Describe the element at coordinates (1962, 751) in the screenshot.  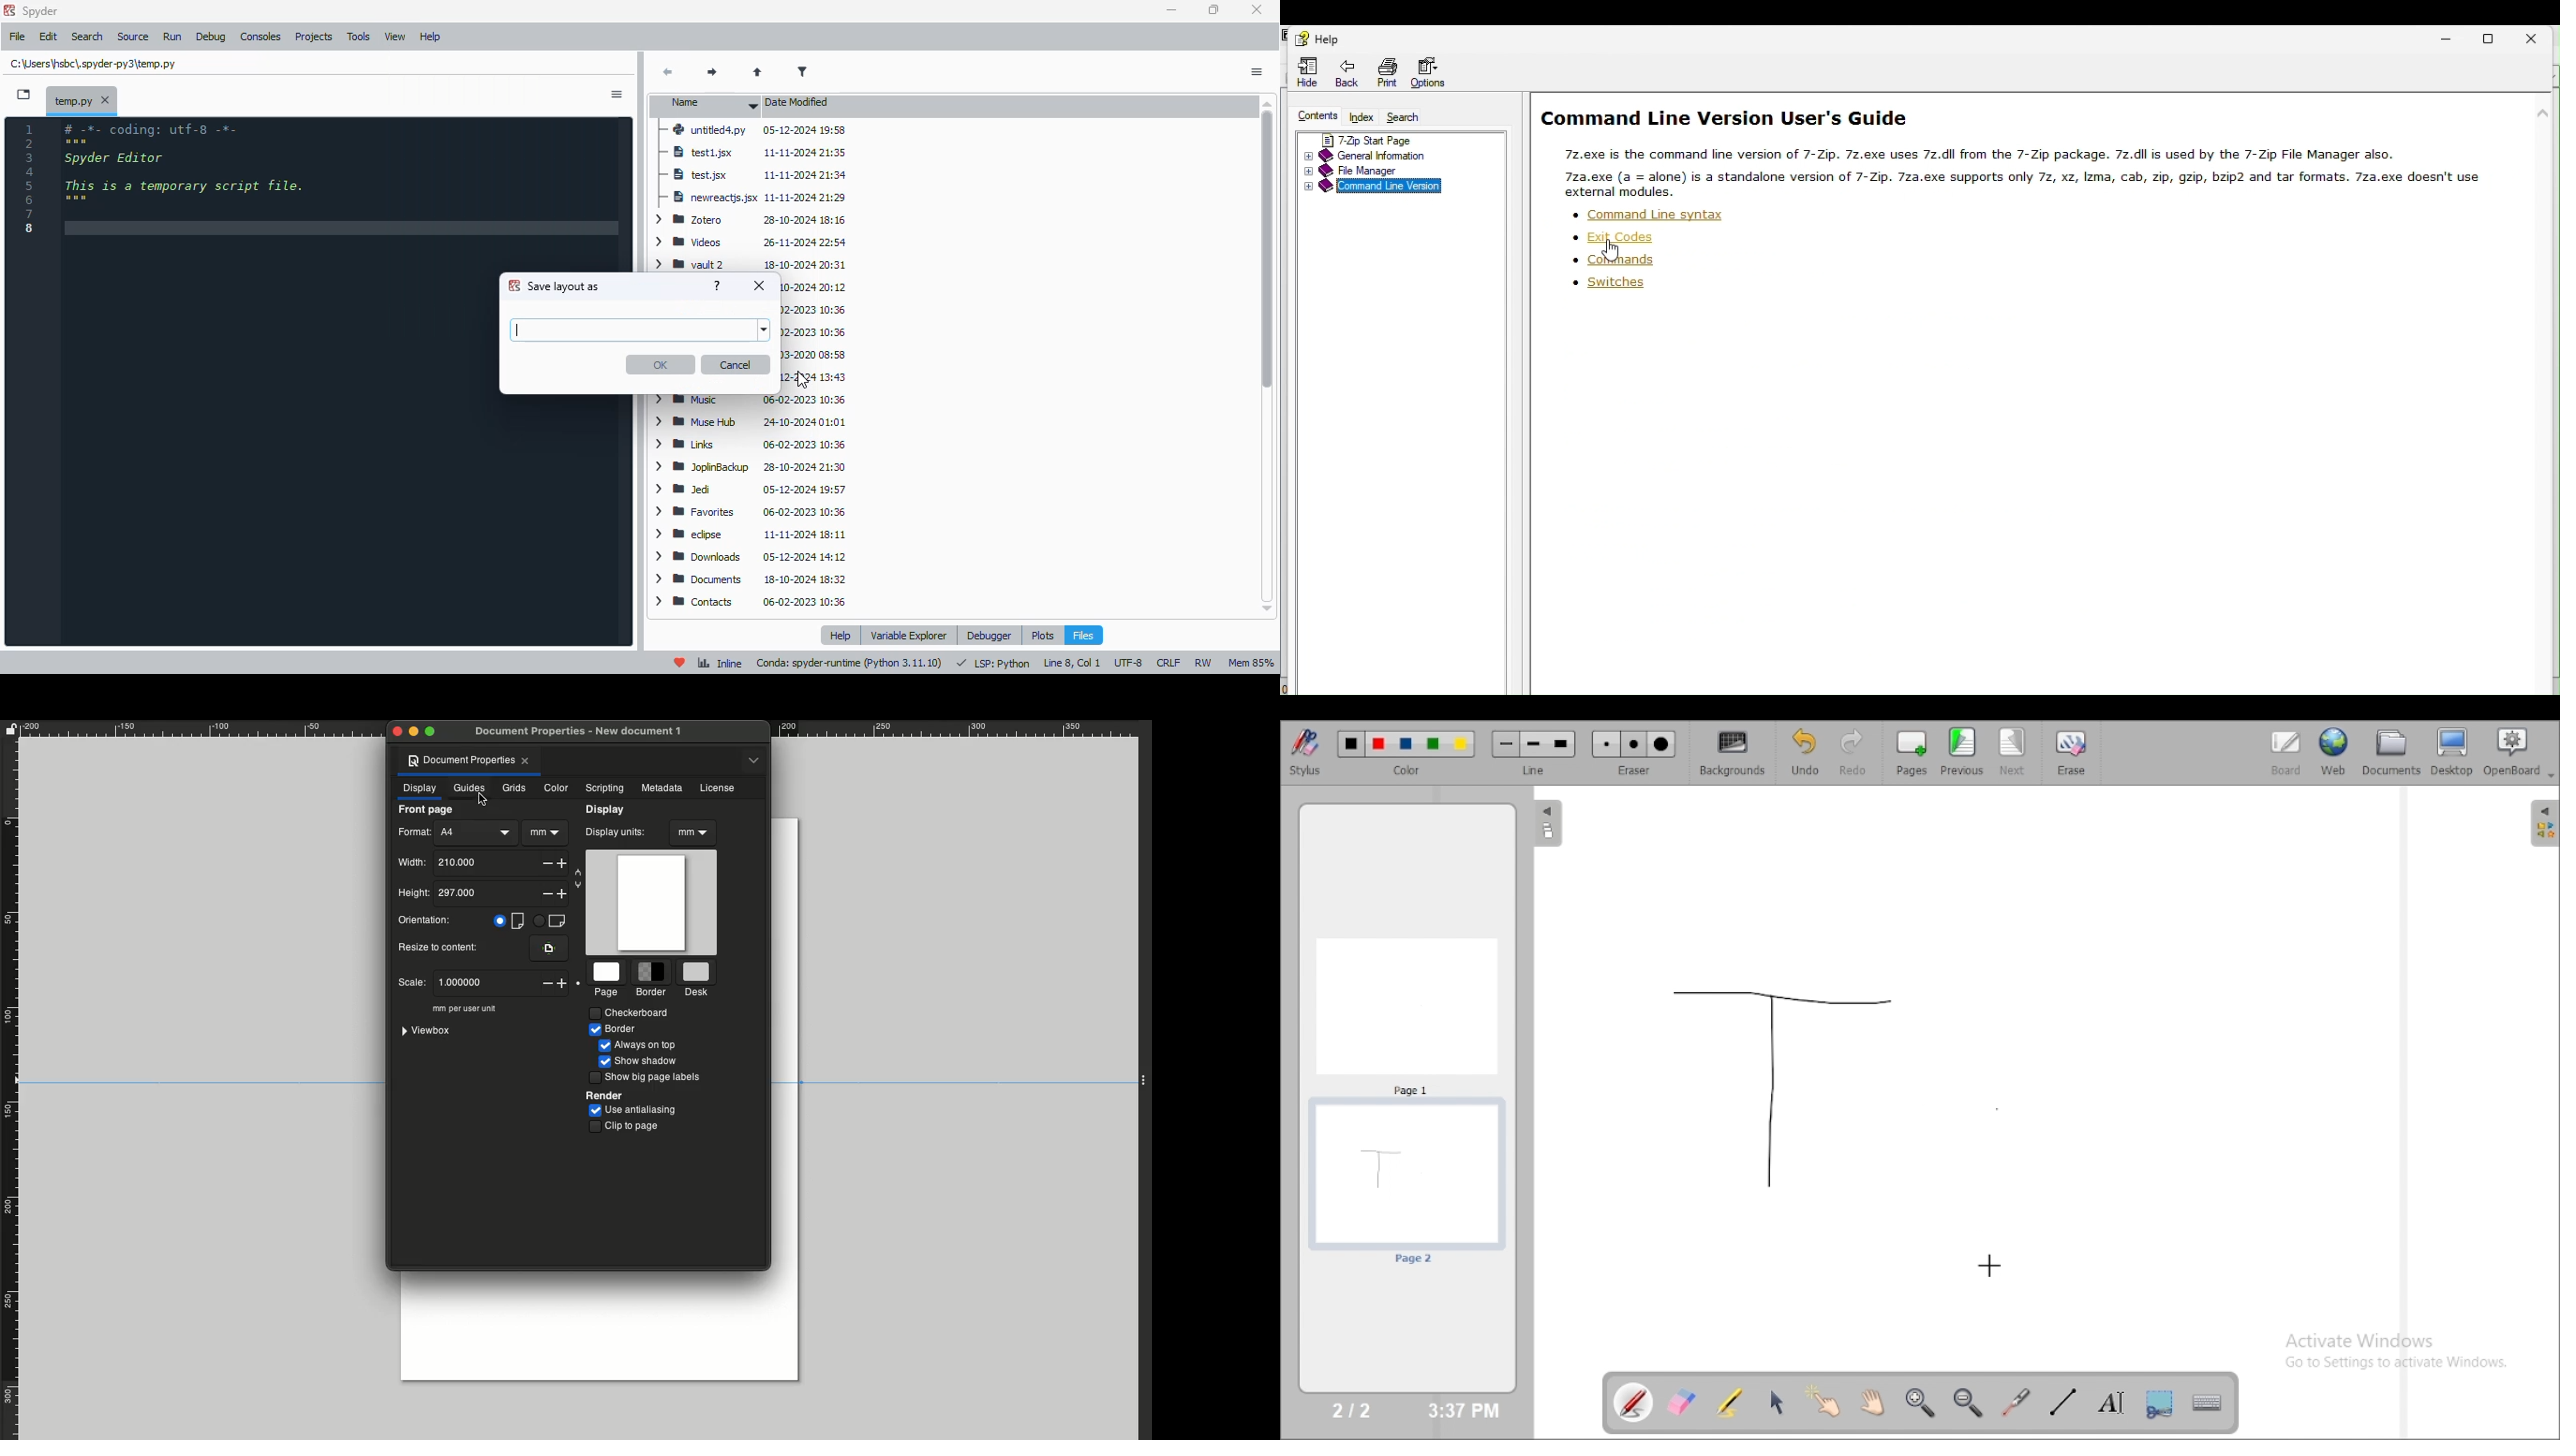
I see `previous` at that location.